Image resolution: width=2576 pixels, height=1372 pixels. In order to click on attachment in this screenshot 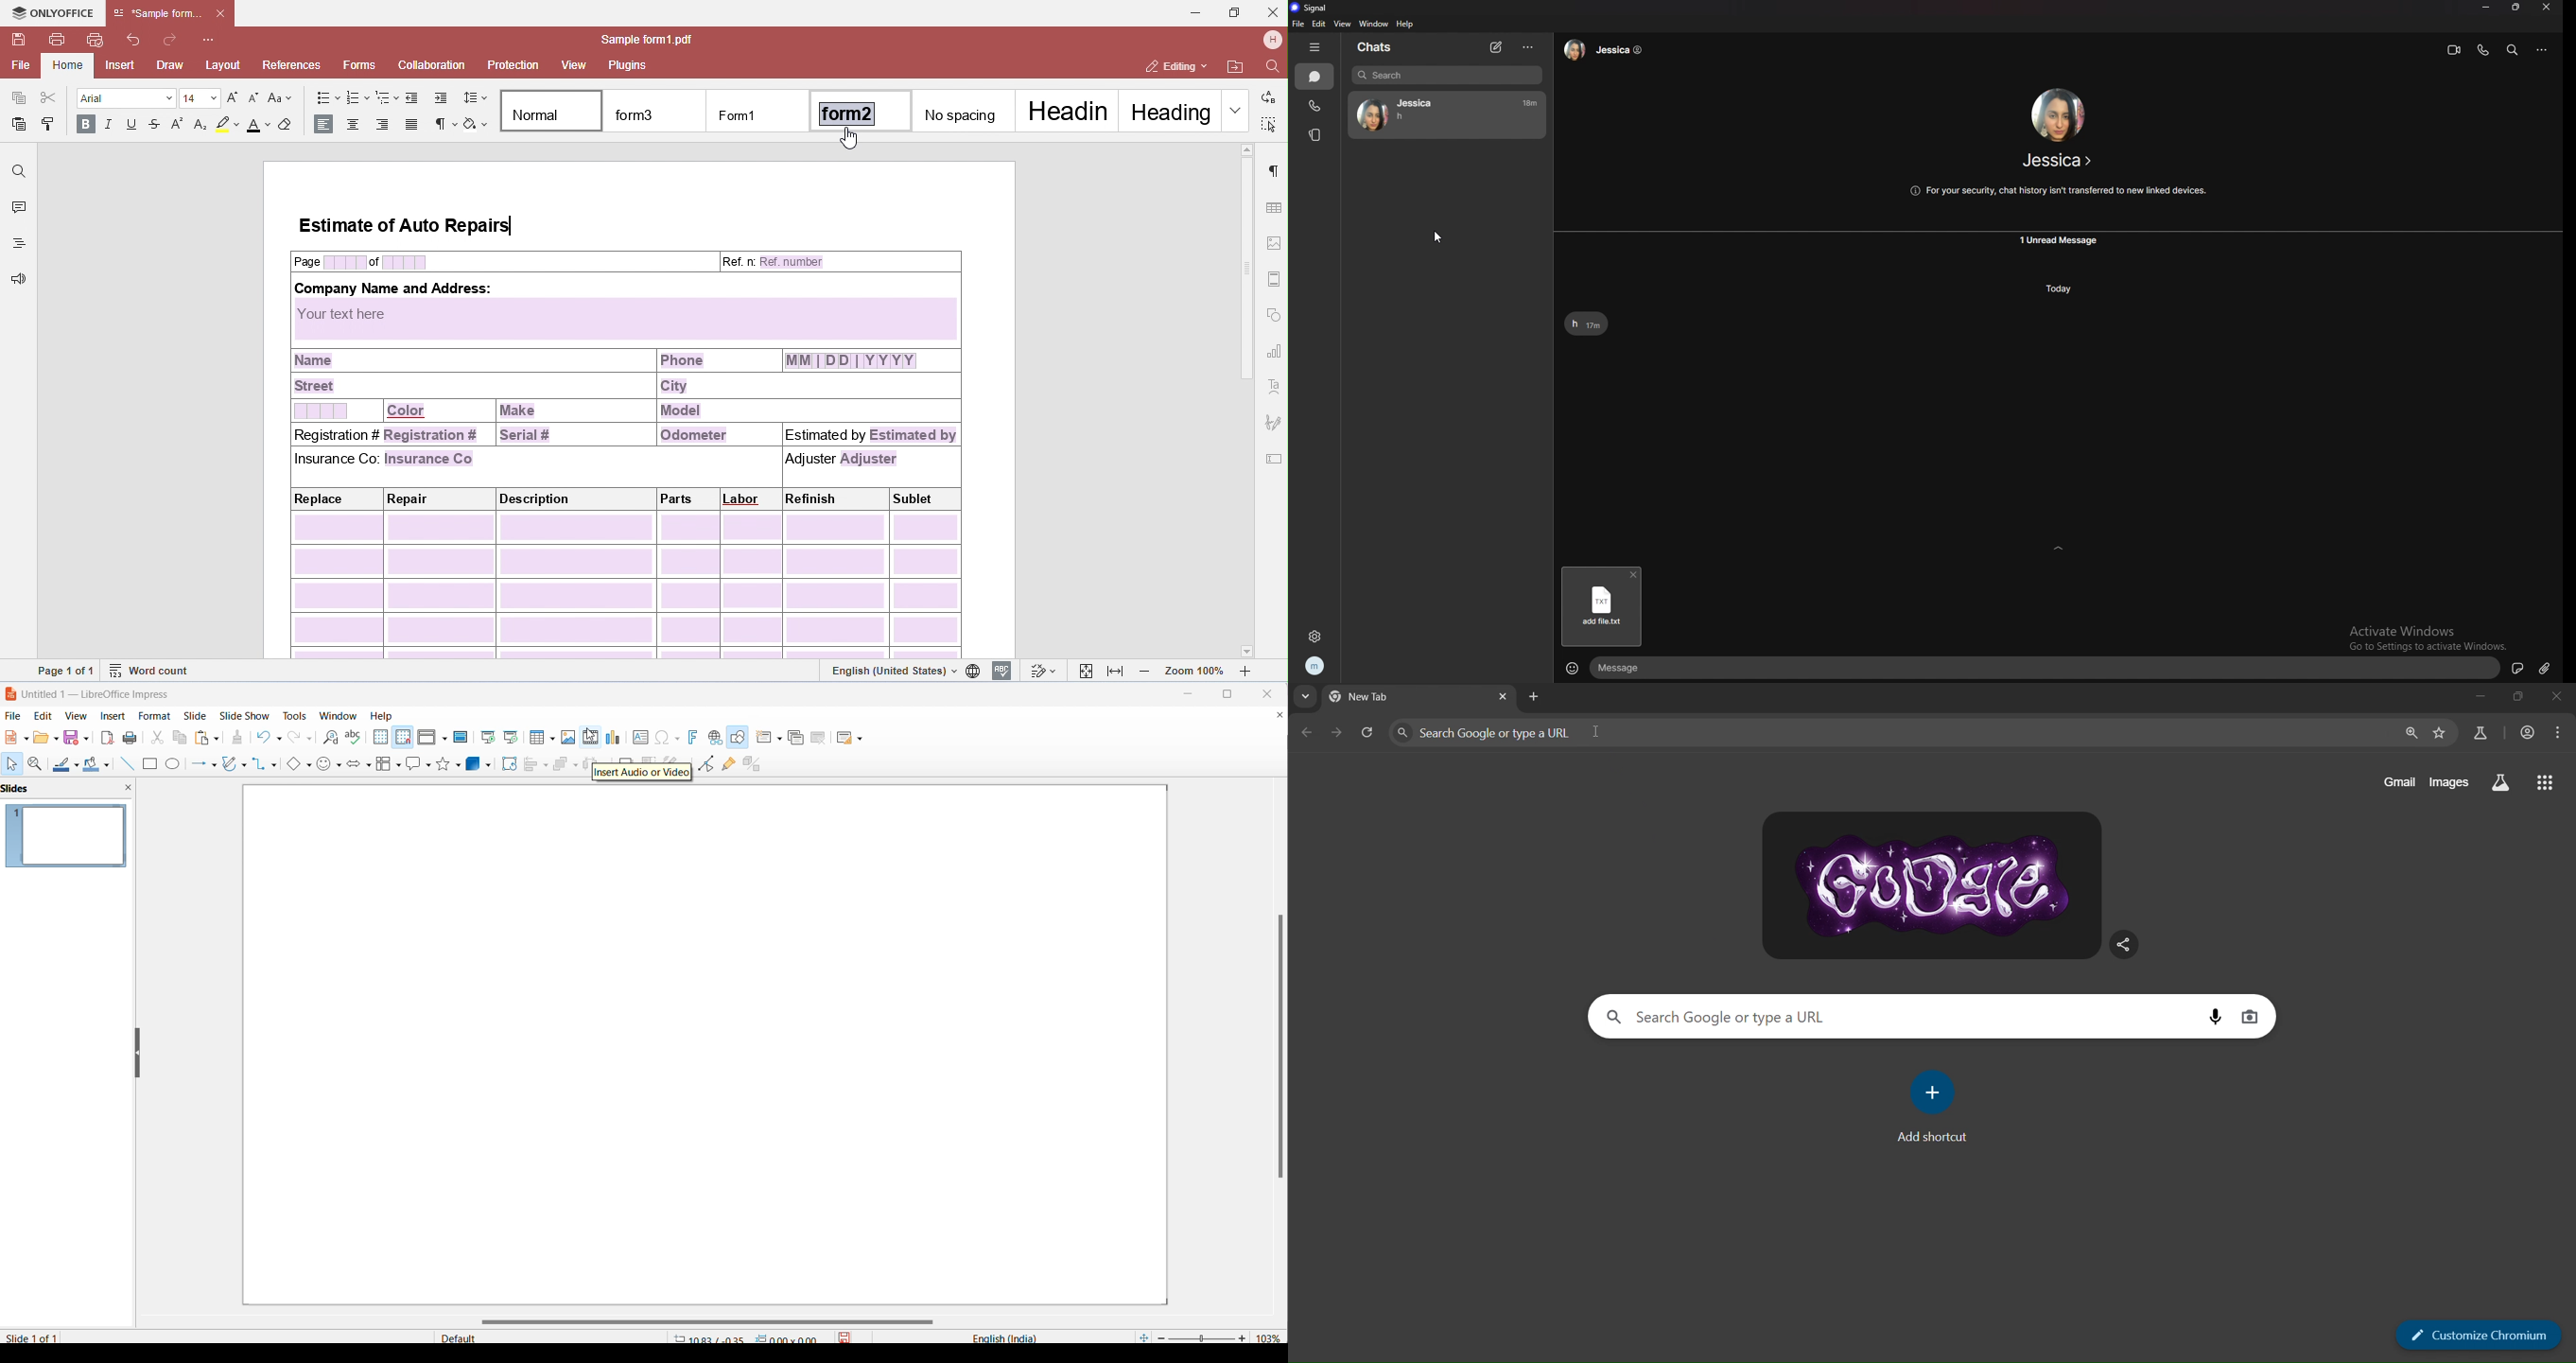, I will do `click(2545, 668)`.